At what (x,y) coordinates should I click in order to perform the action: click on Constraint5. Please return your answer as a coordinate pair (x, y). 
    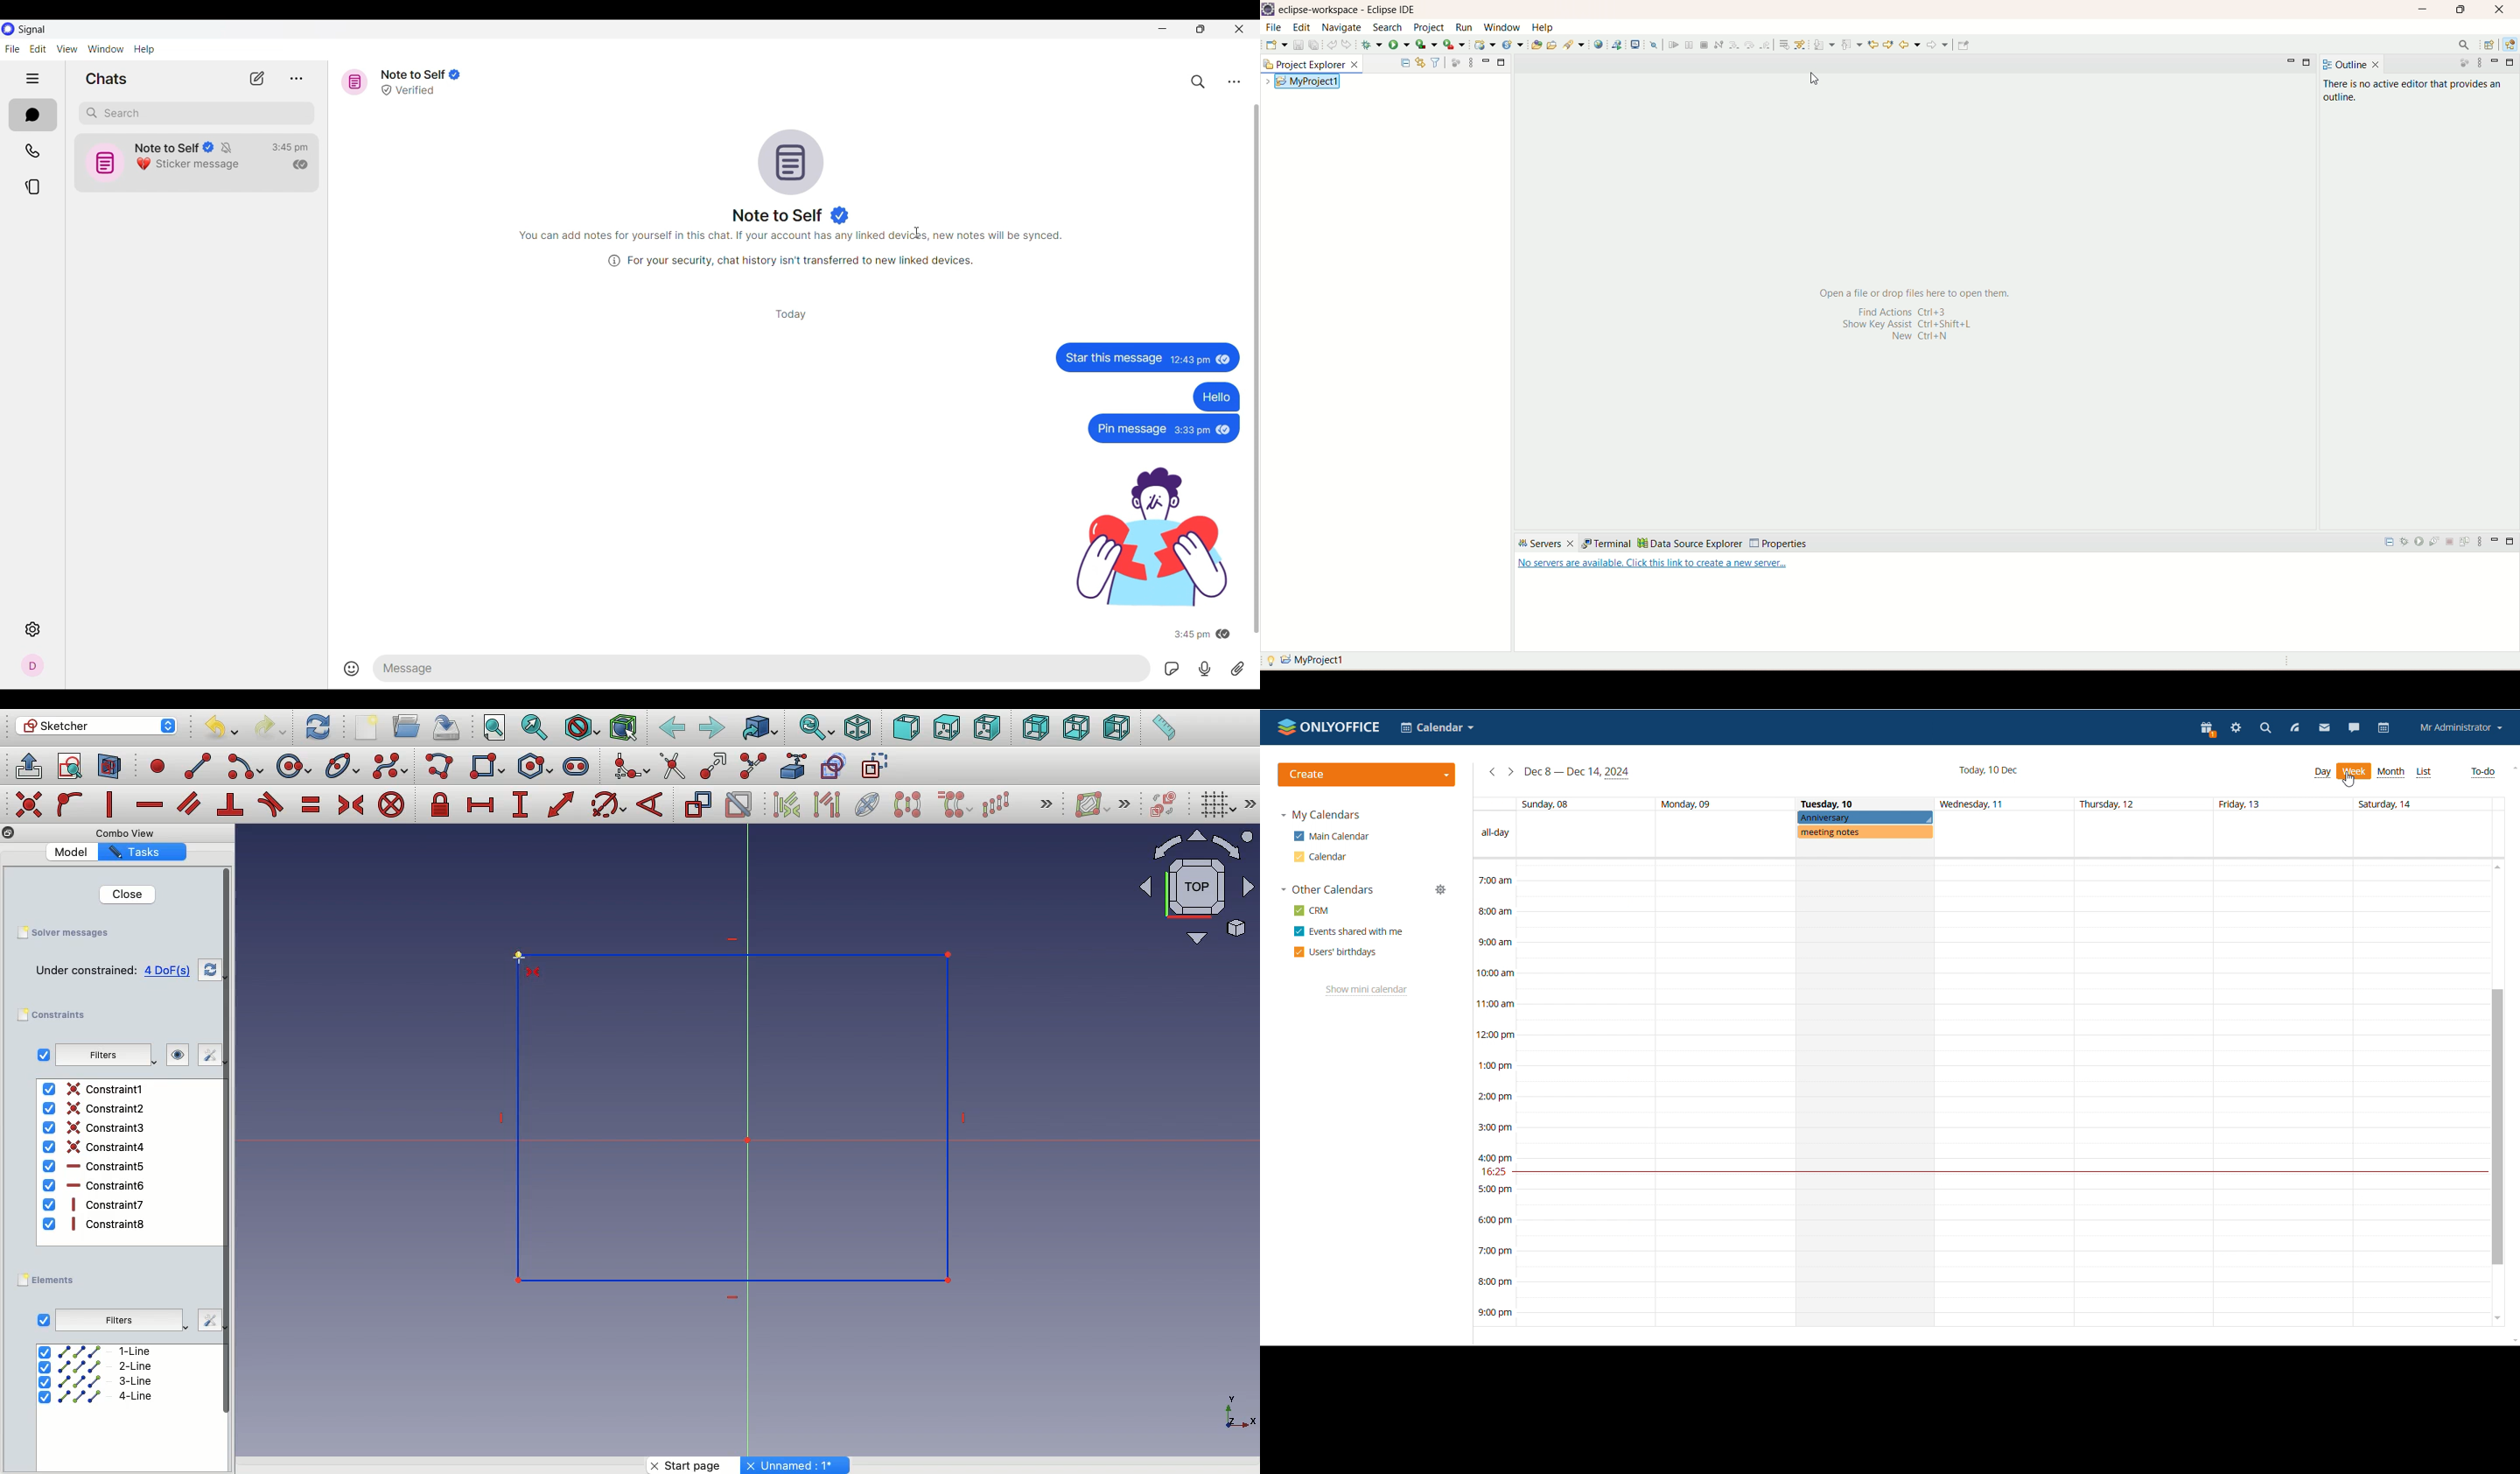
    Looking at the image, I should click on (95, 1167).